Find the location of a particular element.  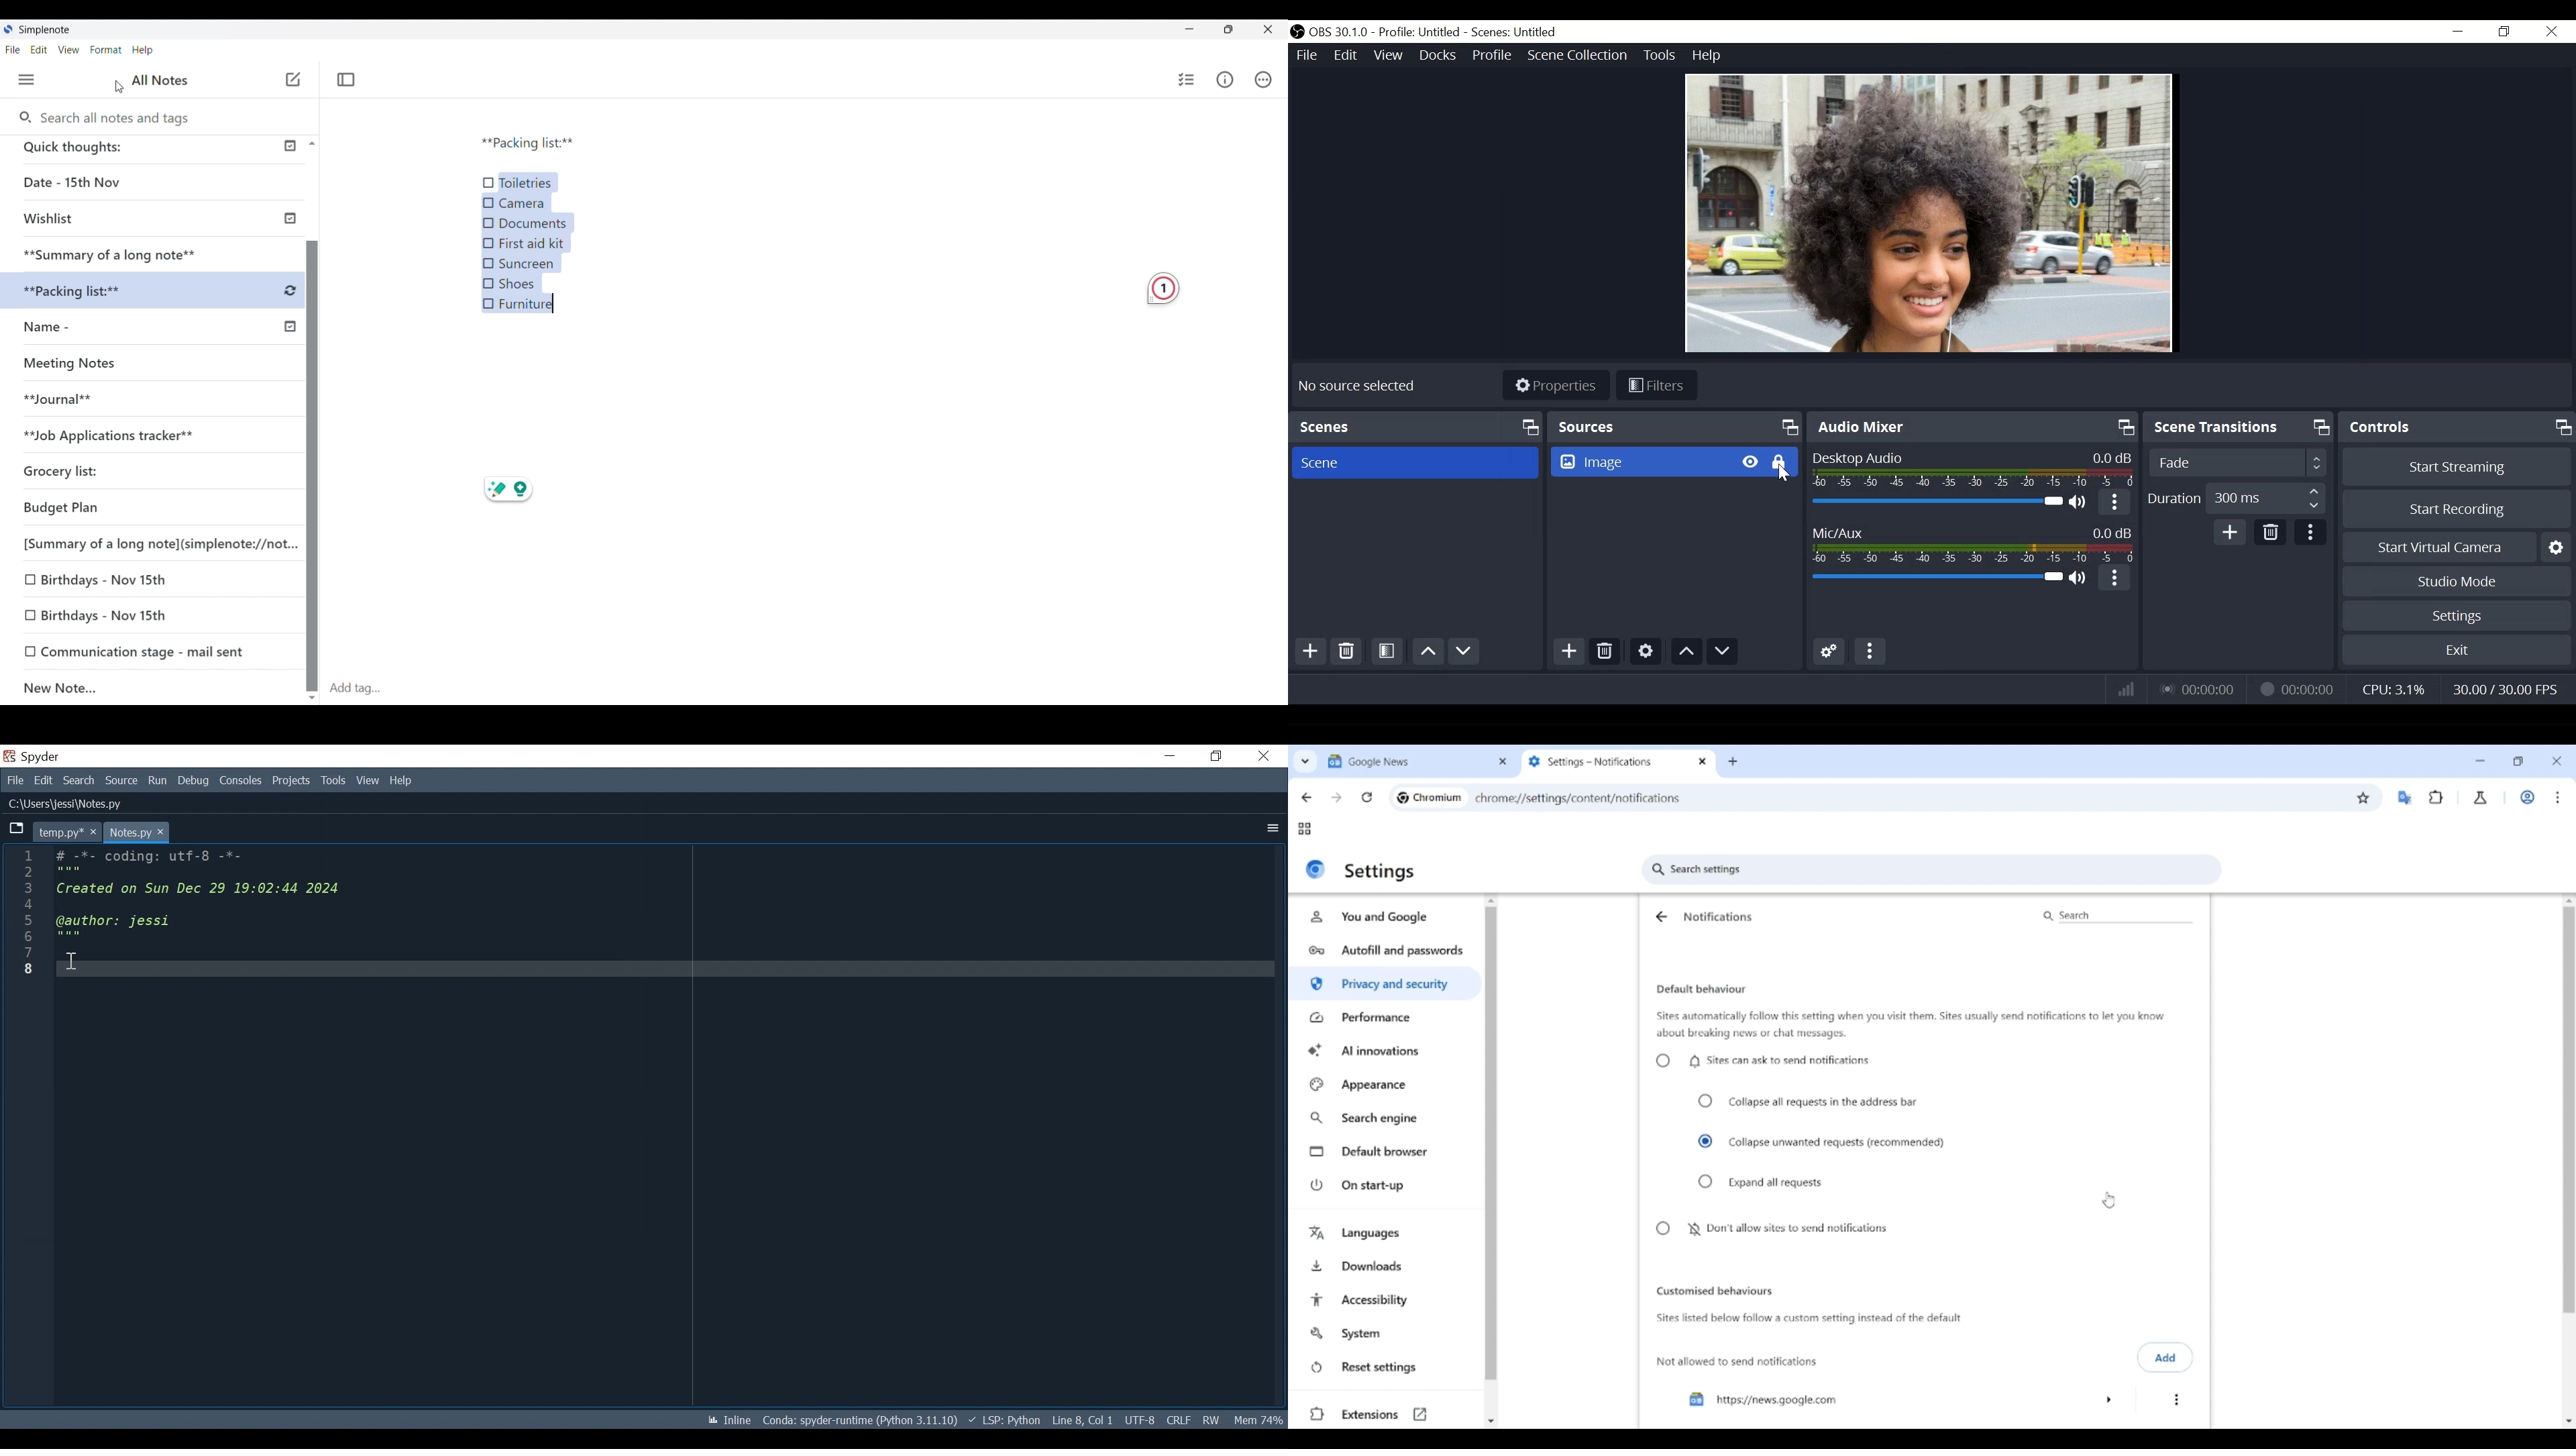

Cursor position unchanged is located at coordinates (119, 87).